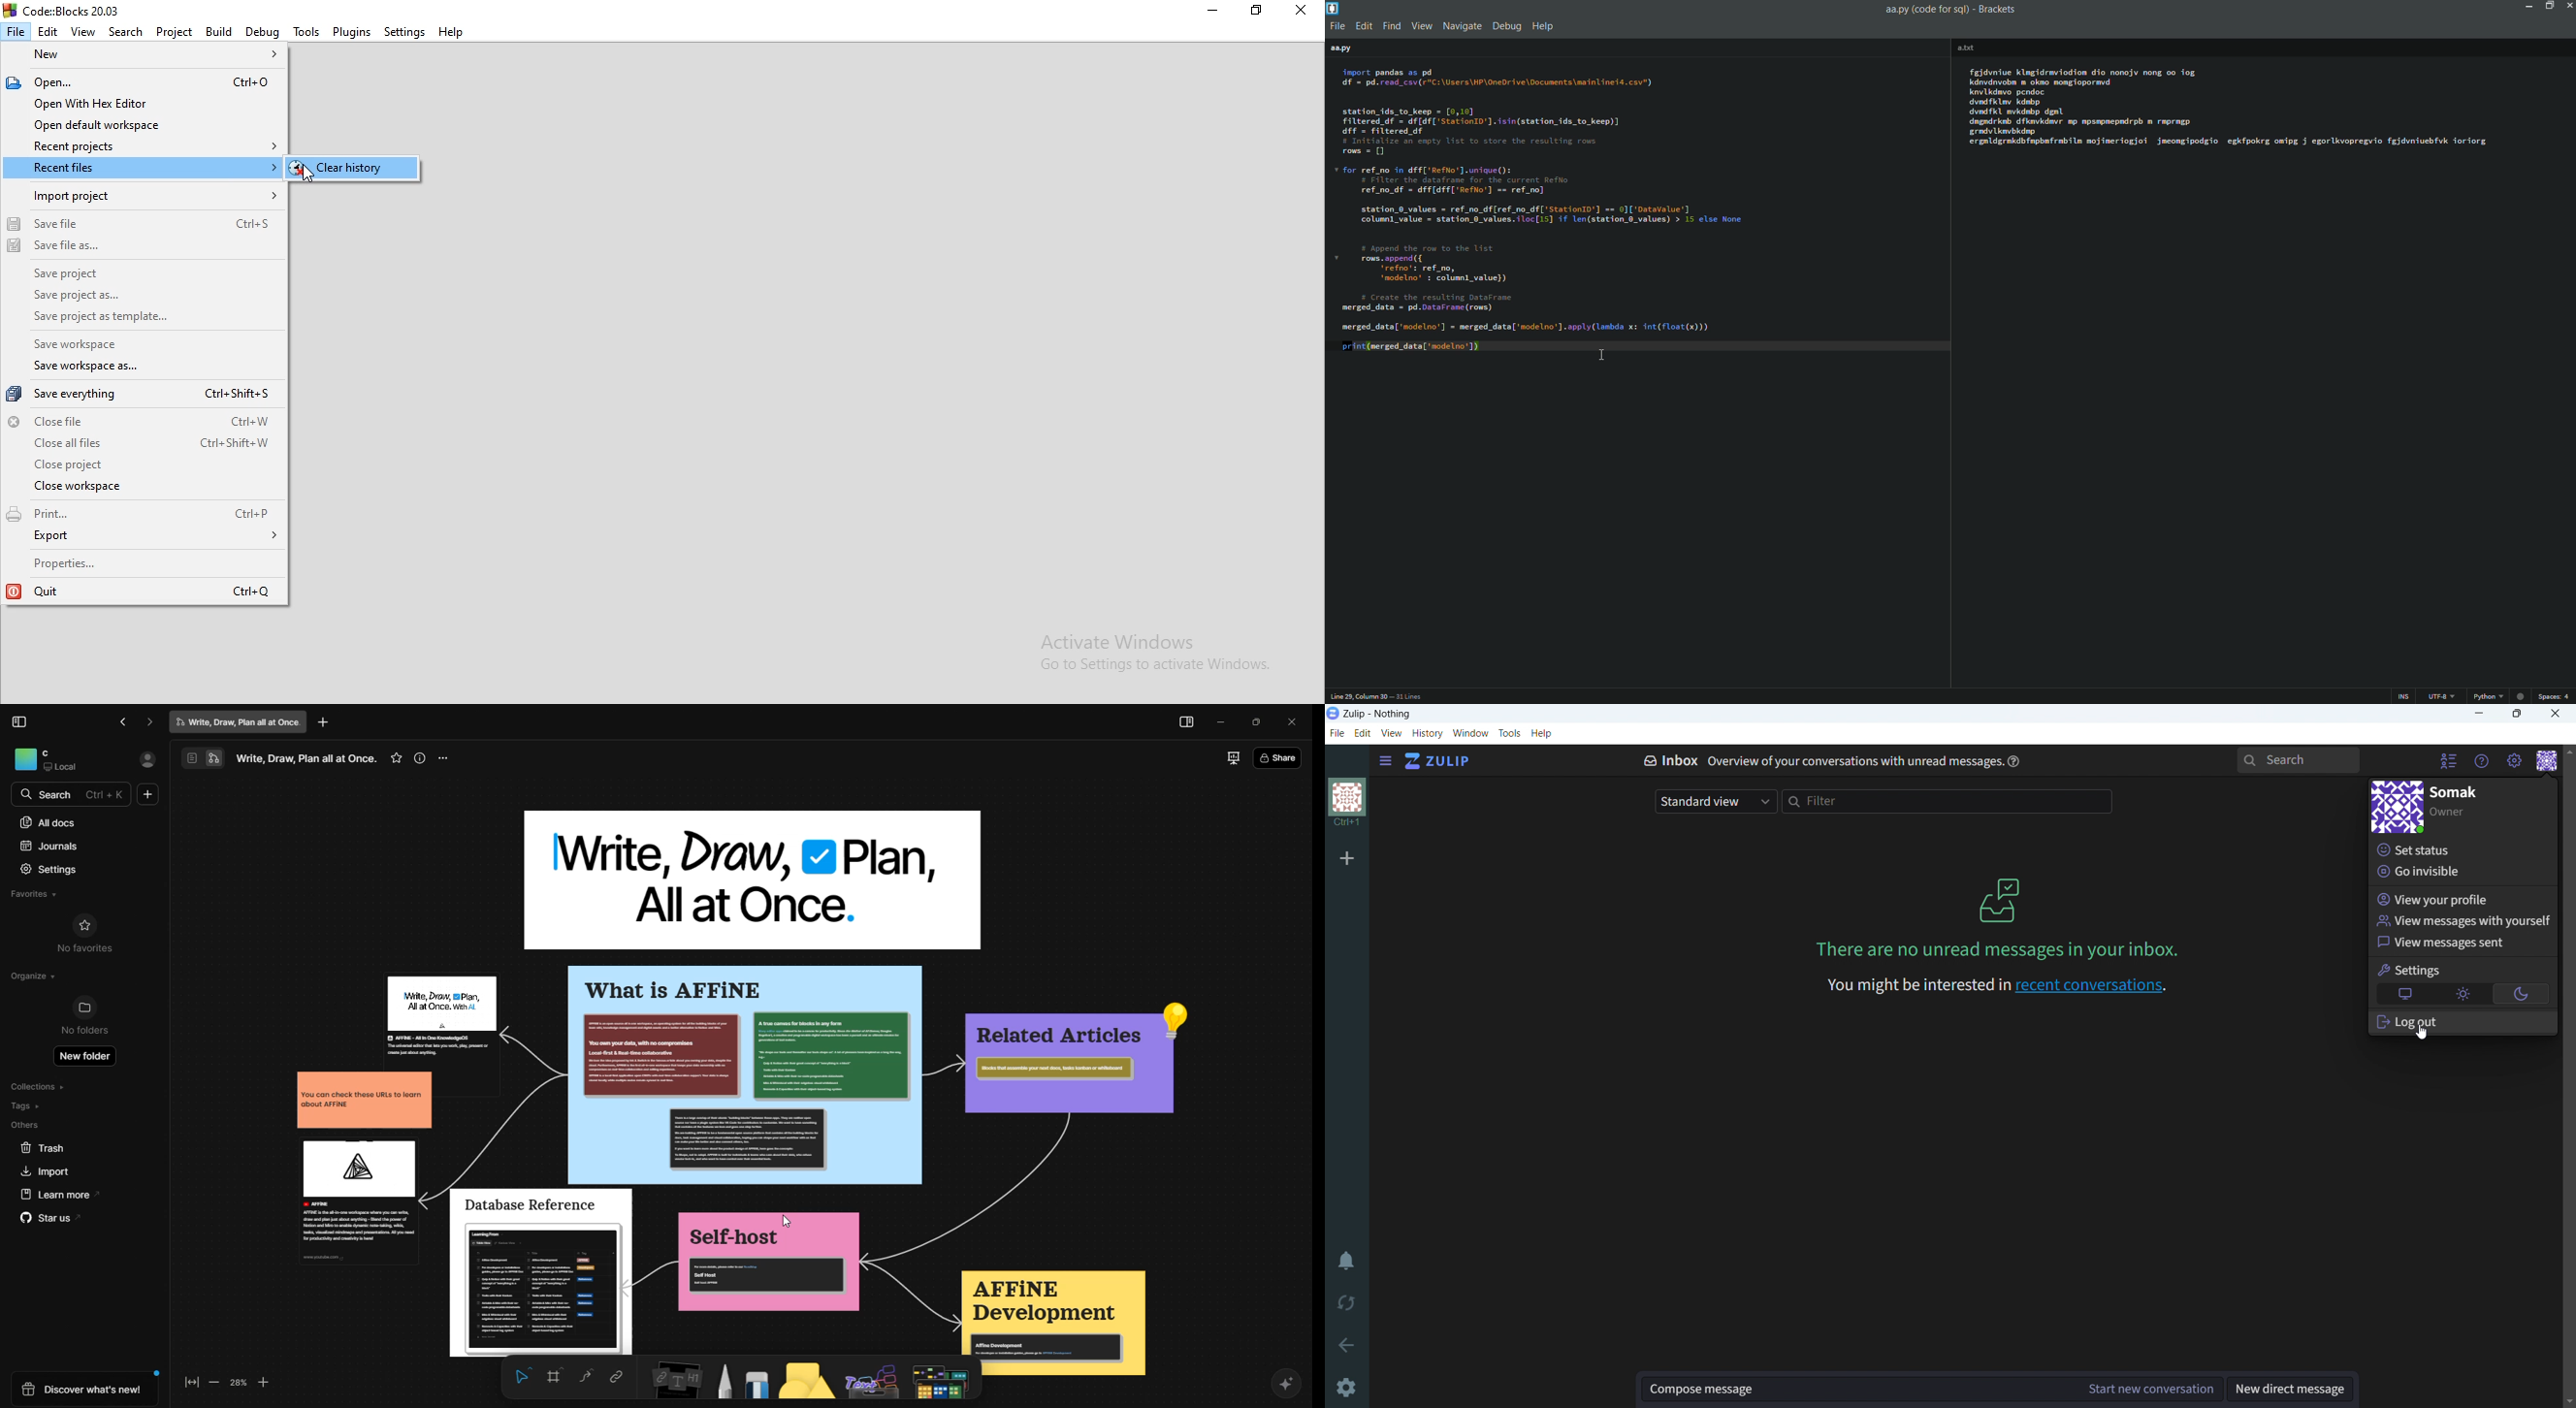 The image size is (2576, 1428). Describe the element at coordinates (1463, 27) in the screenshot. I see `navigate menu` at that location.